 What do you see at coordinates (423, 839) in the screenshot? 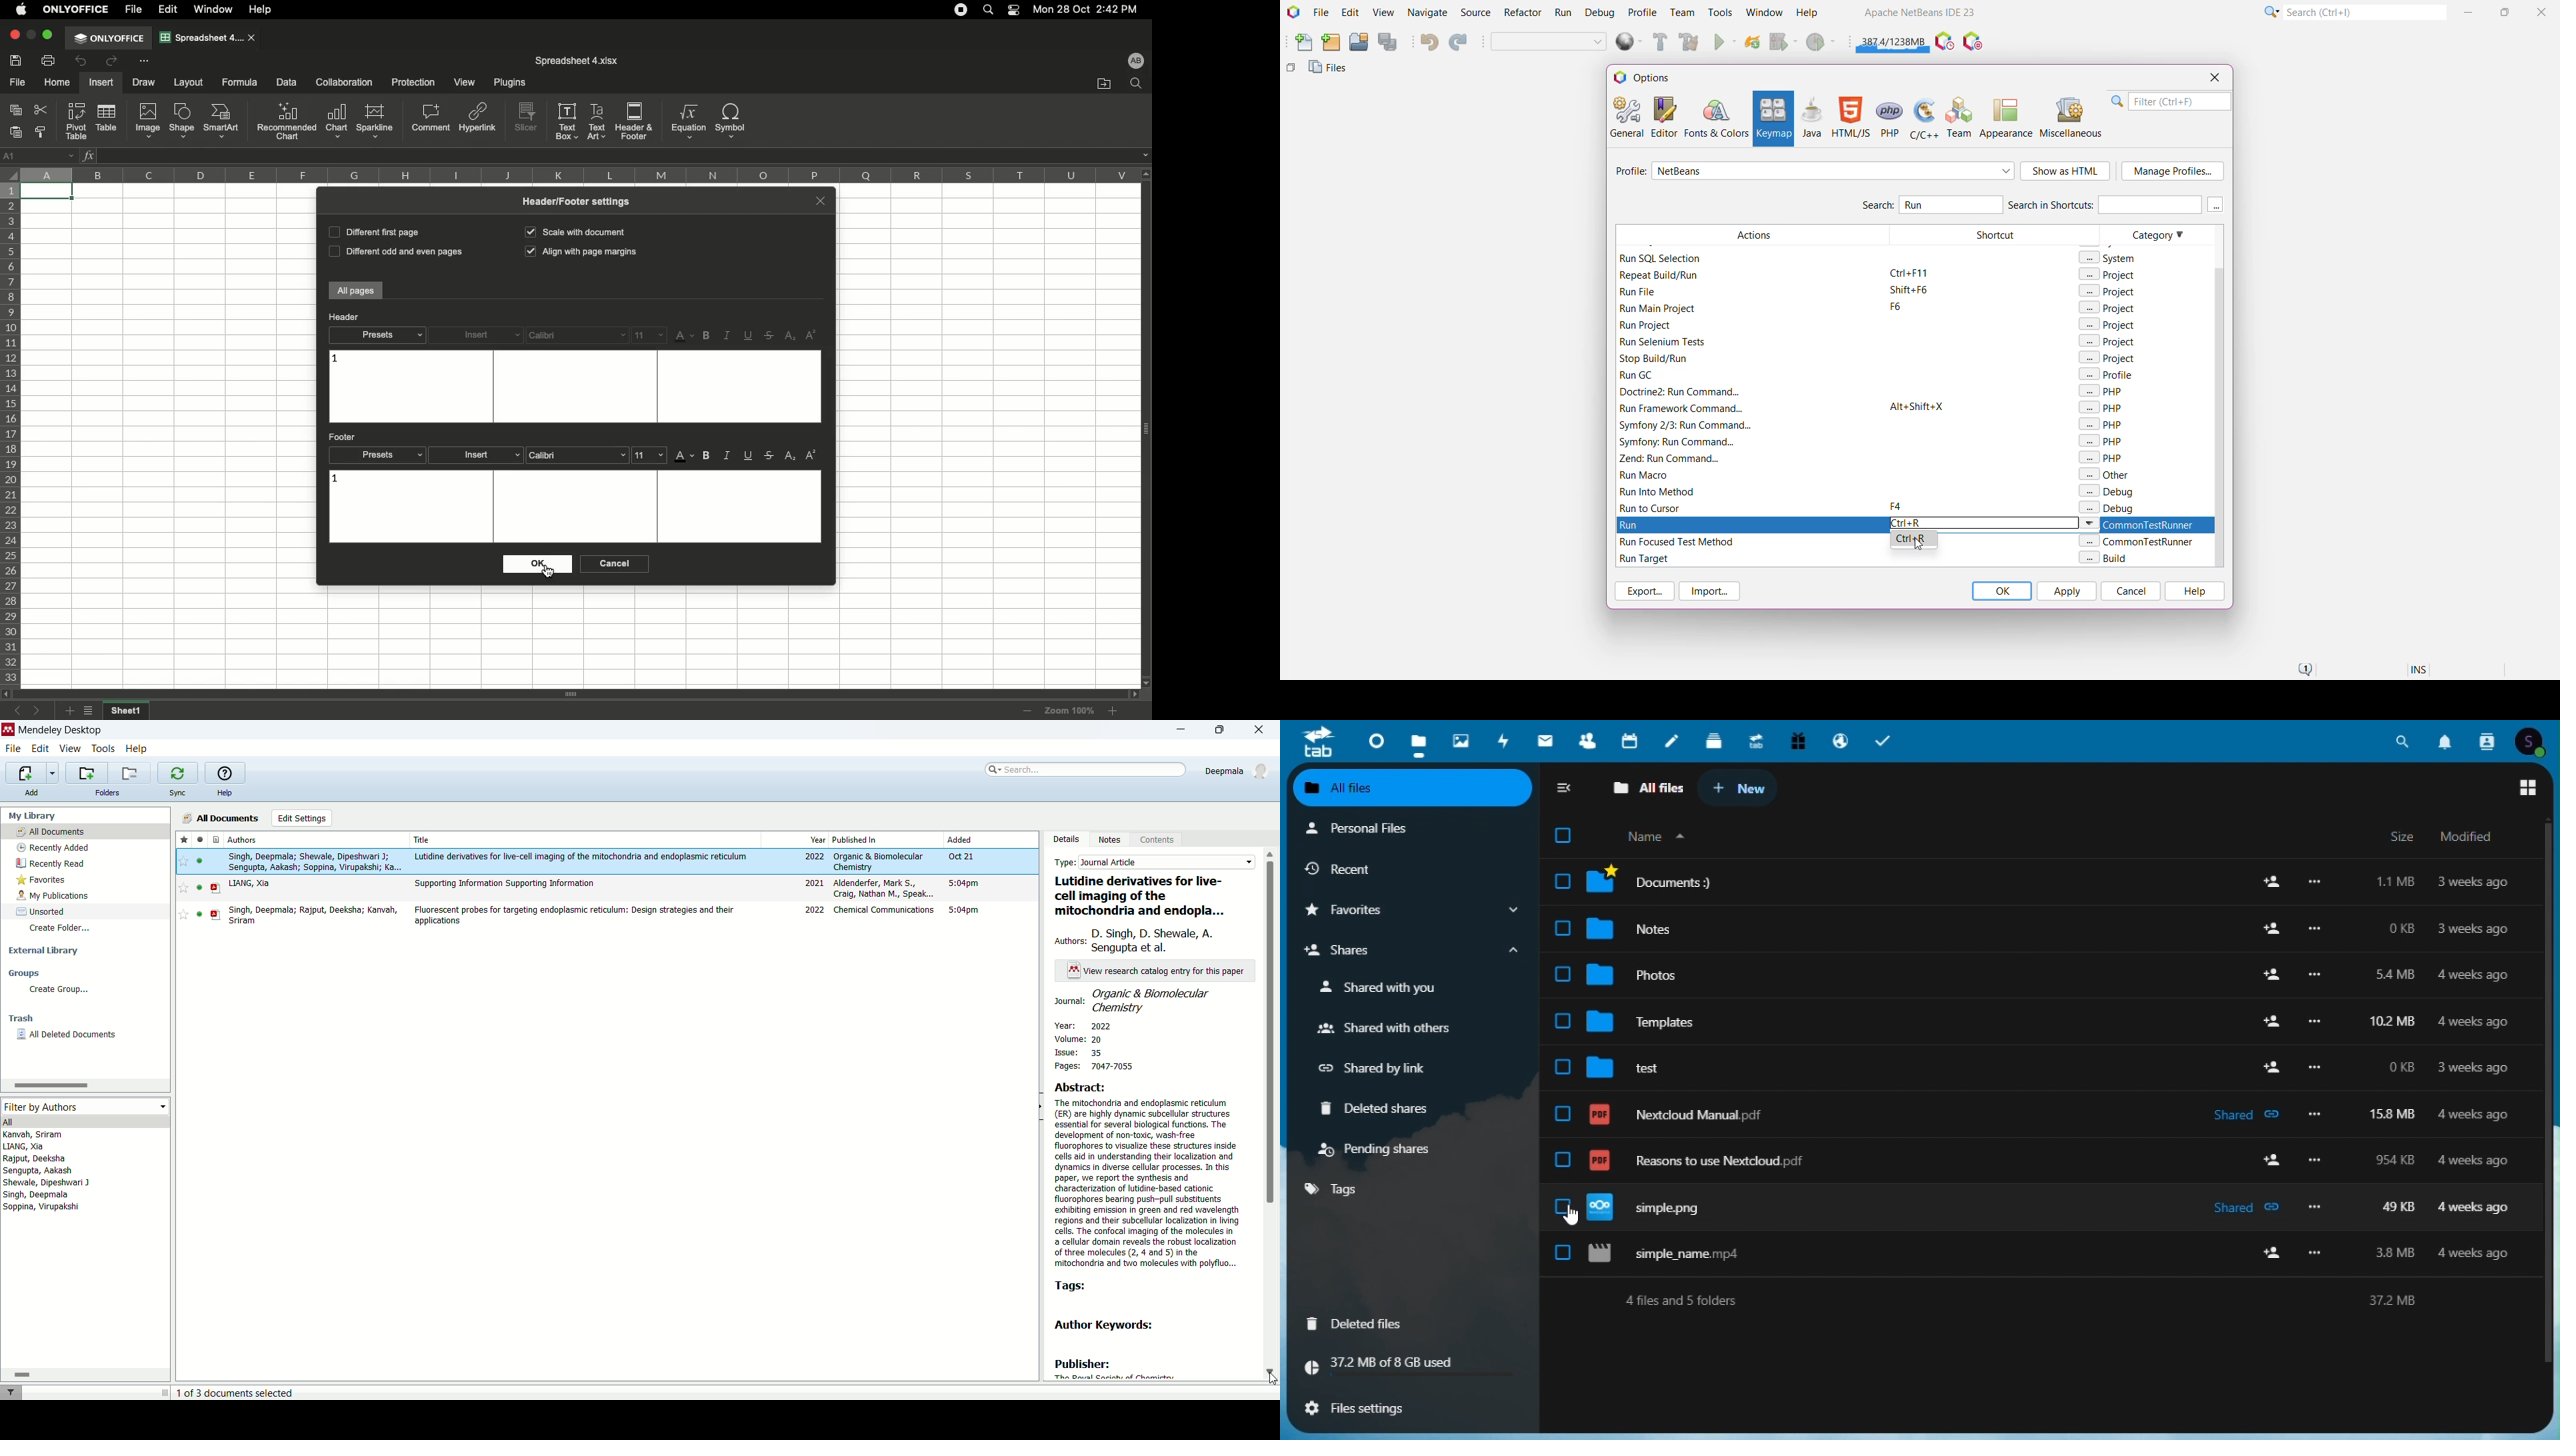
I see `title` at bounding box center [423, 839].